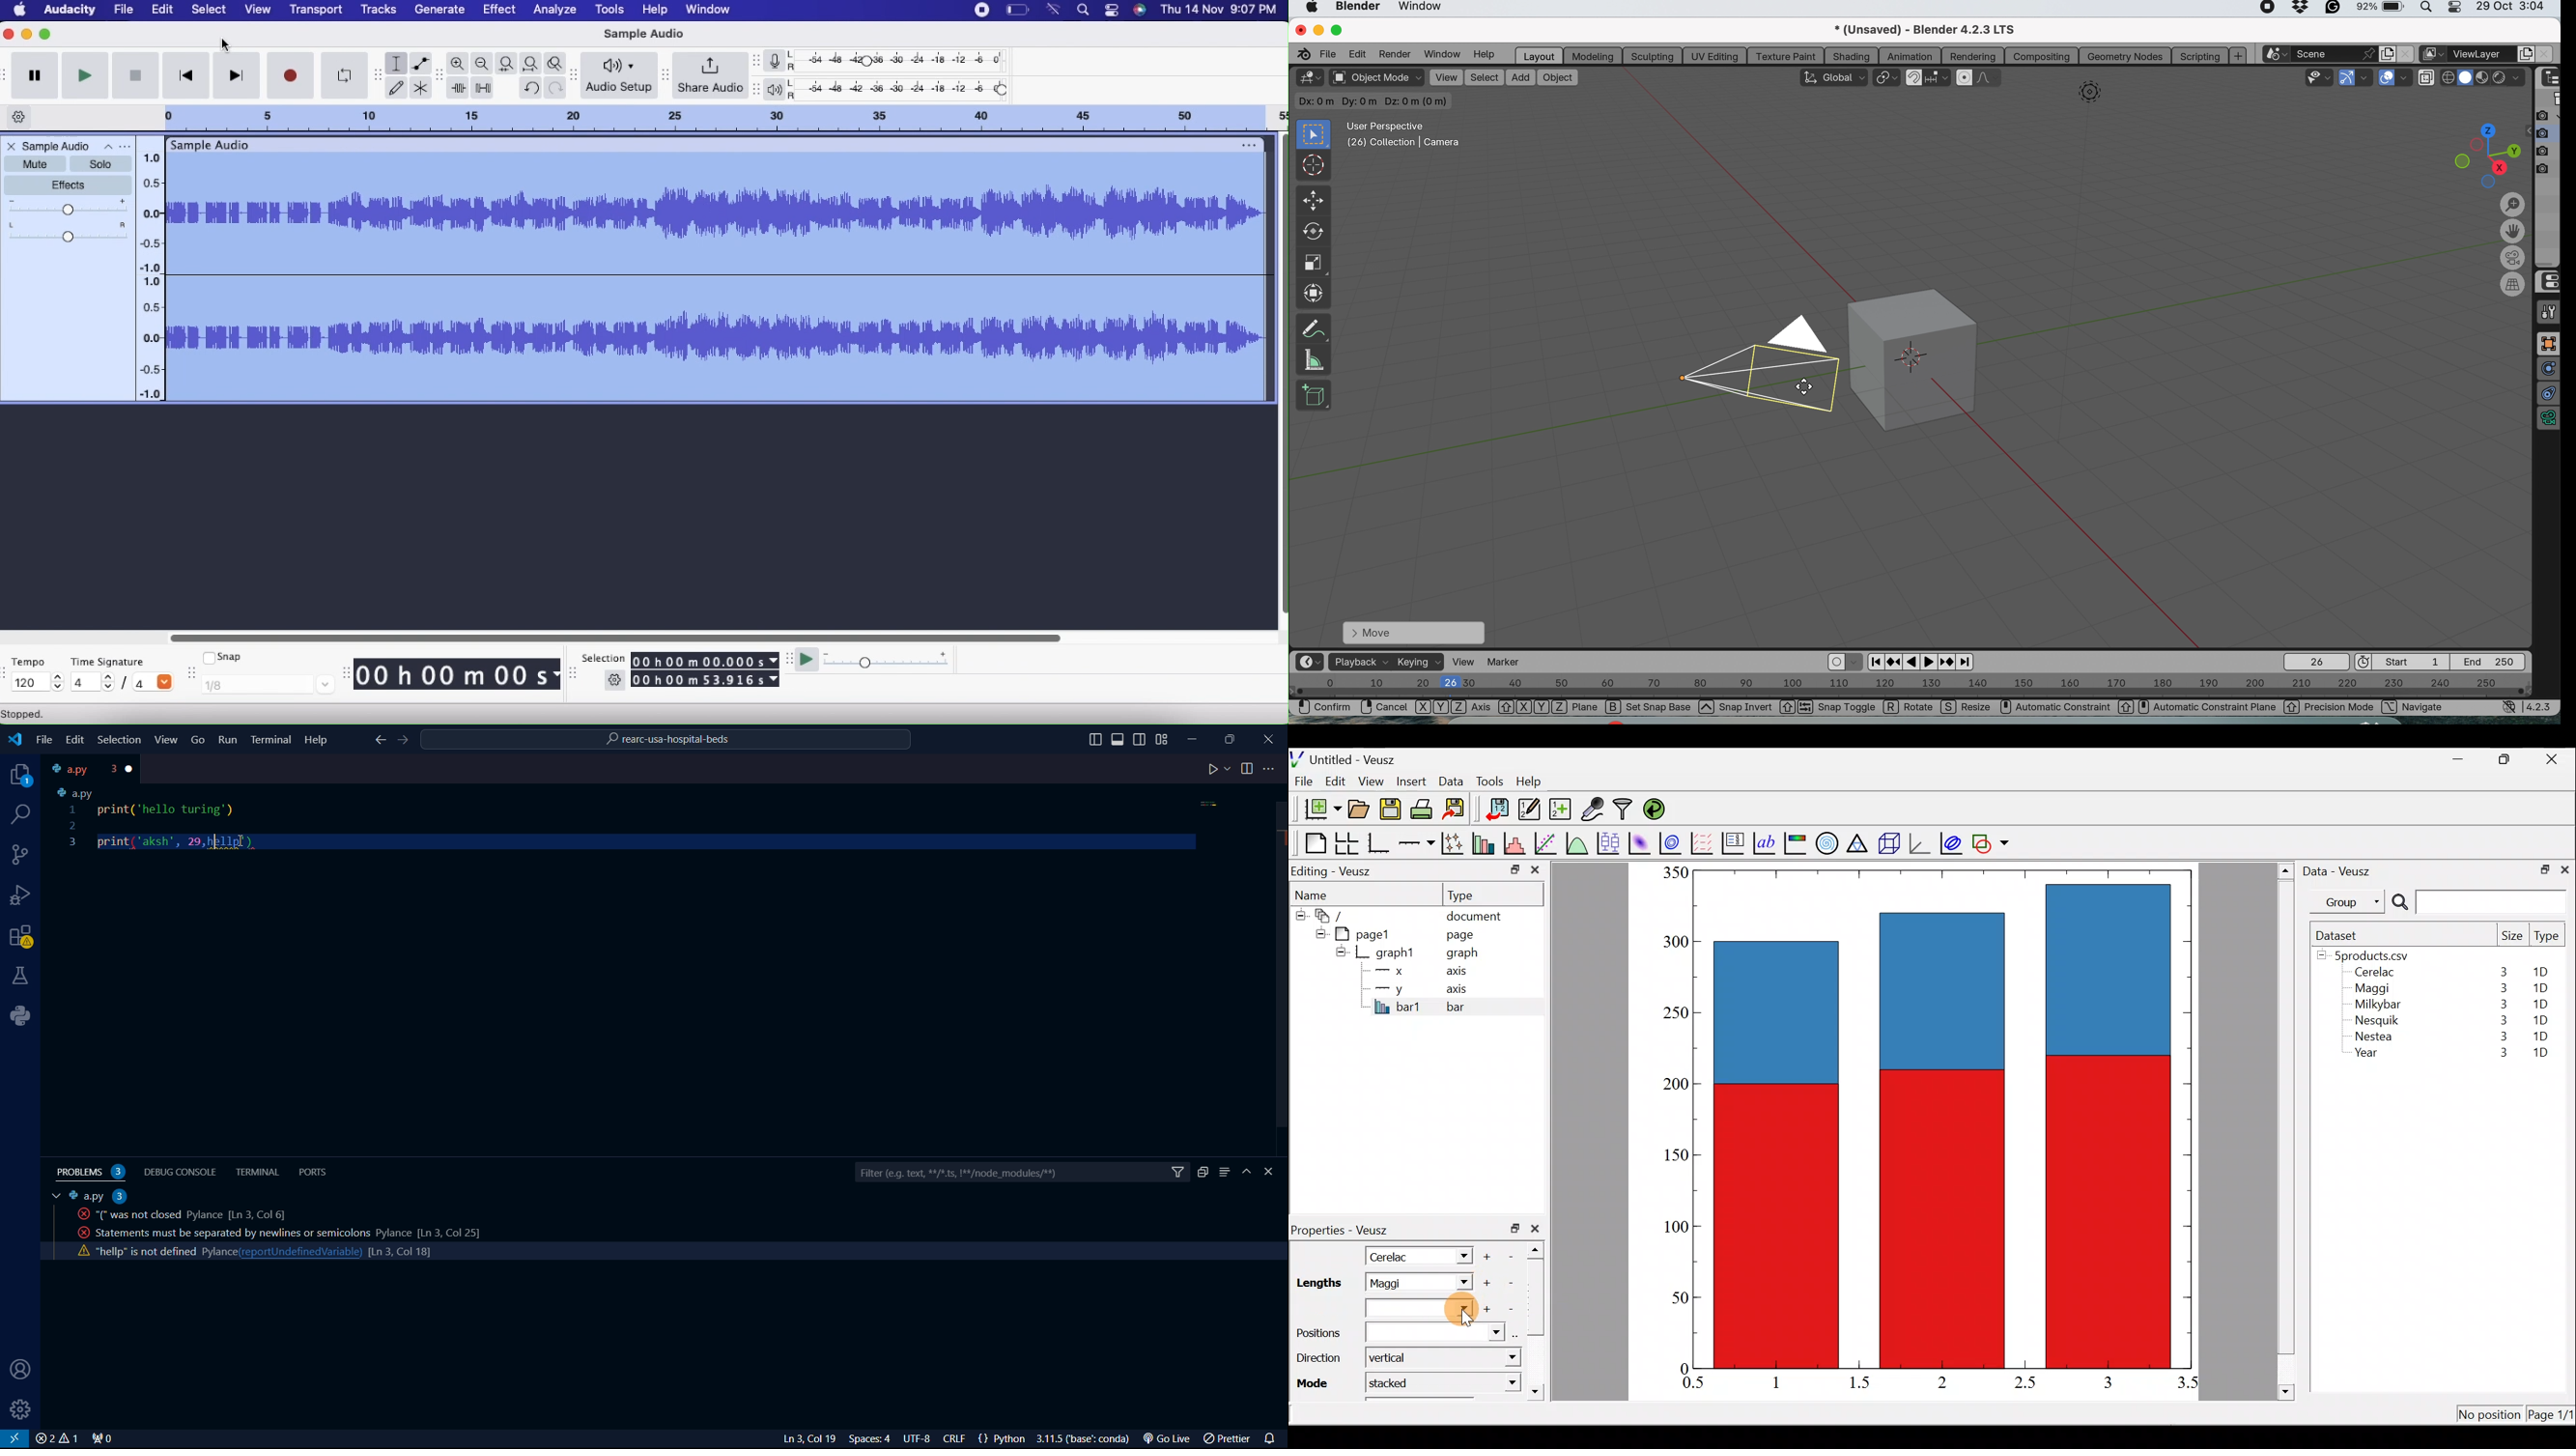  Describe the element at coordinates (706, 661) in the screenshot. I see `00 h 00 m 00.000 s` at that location.